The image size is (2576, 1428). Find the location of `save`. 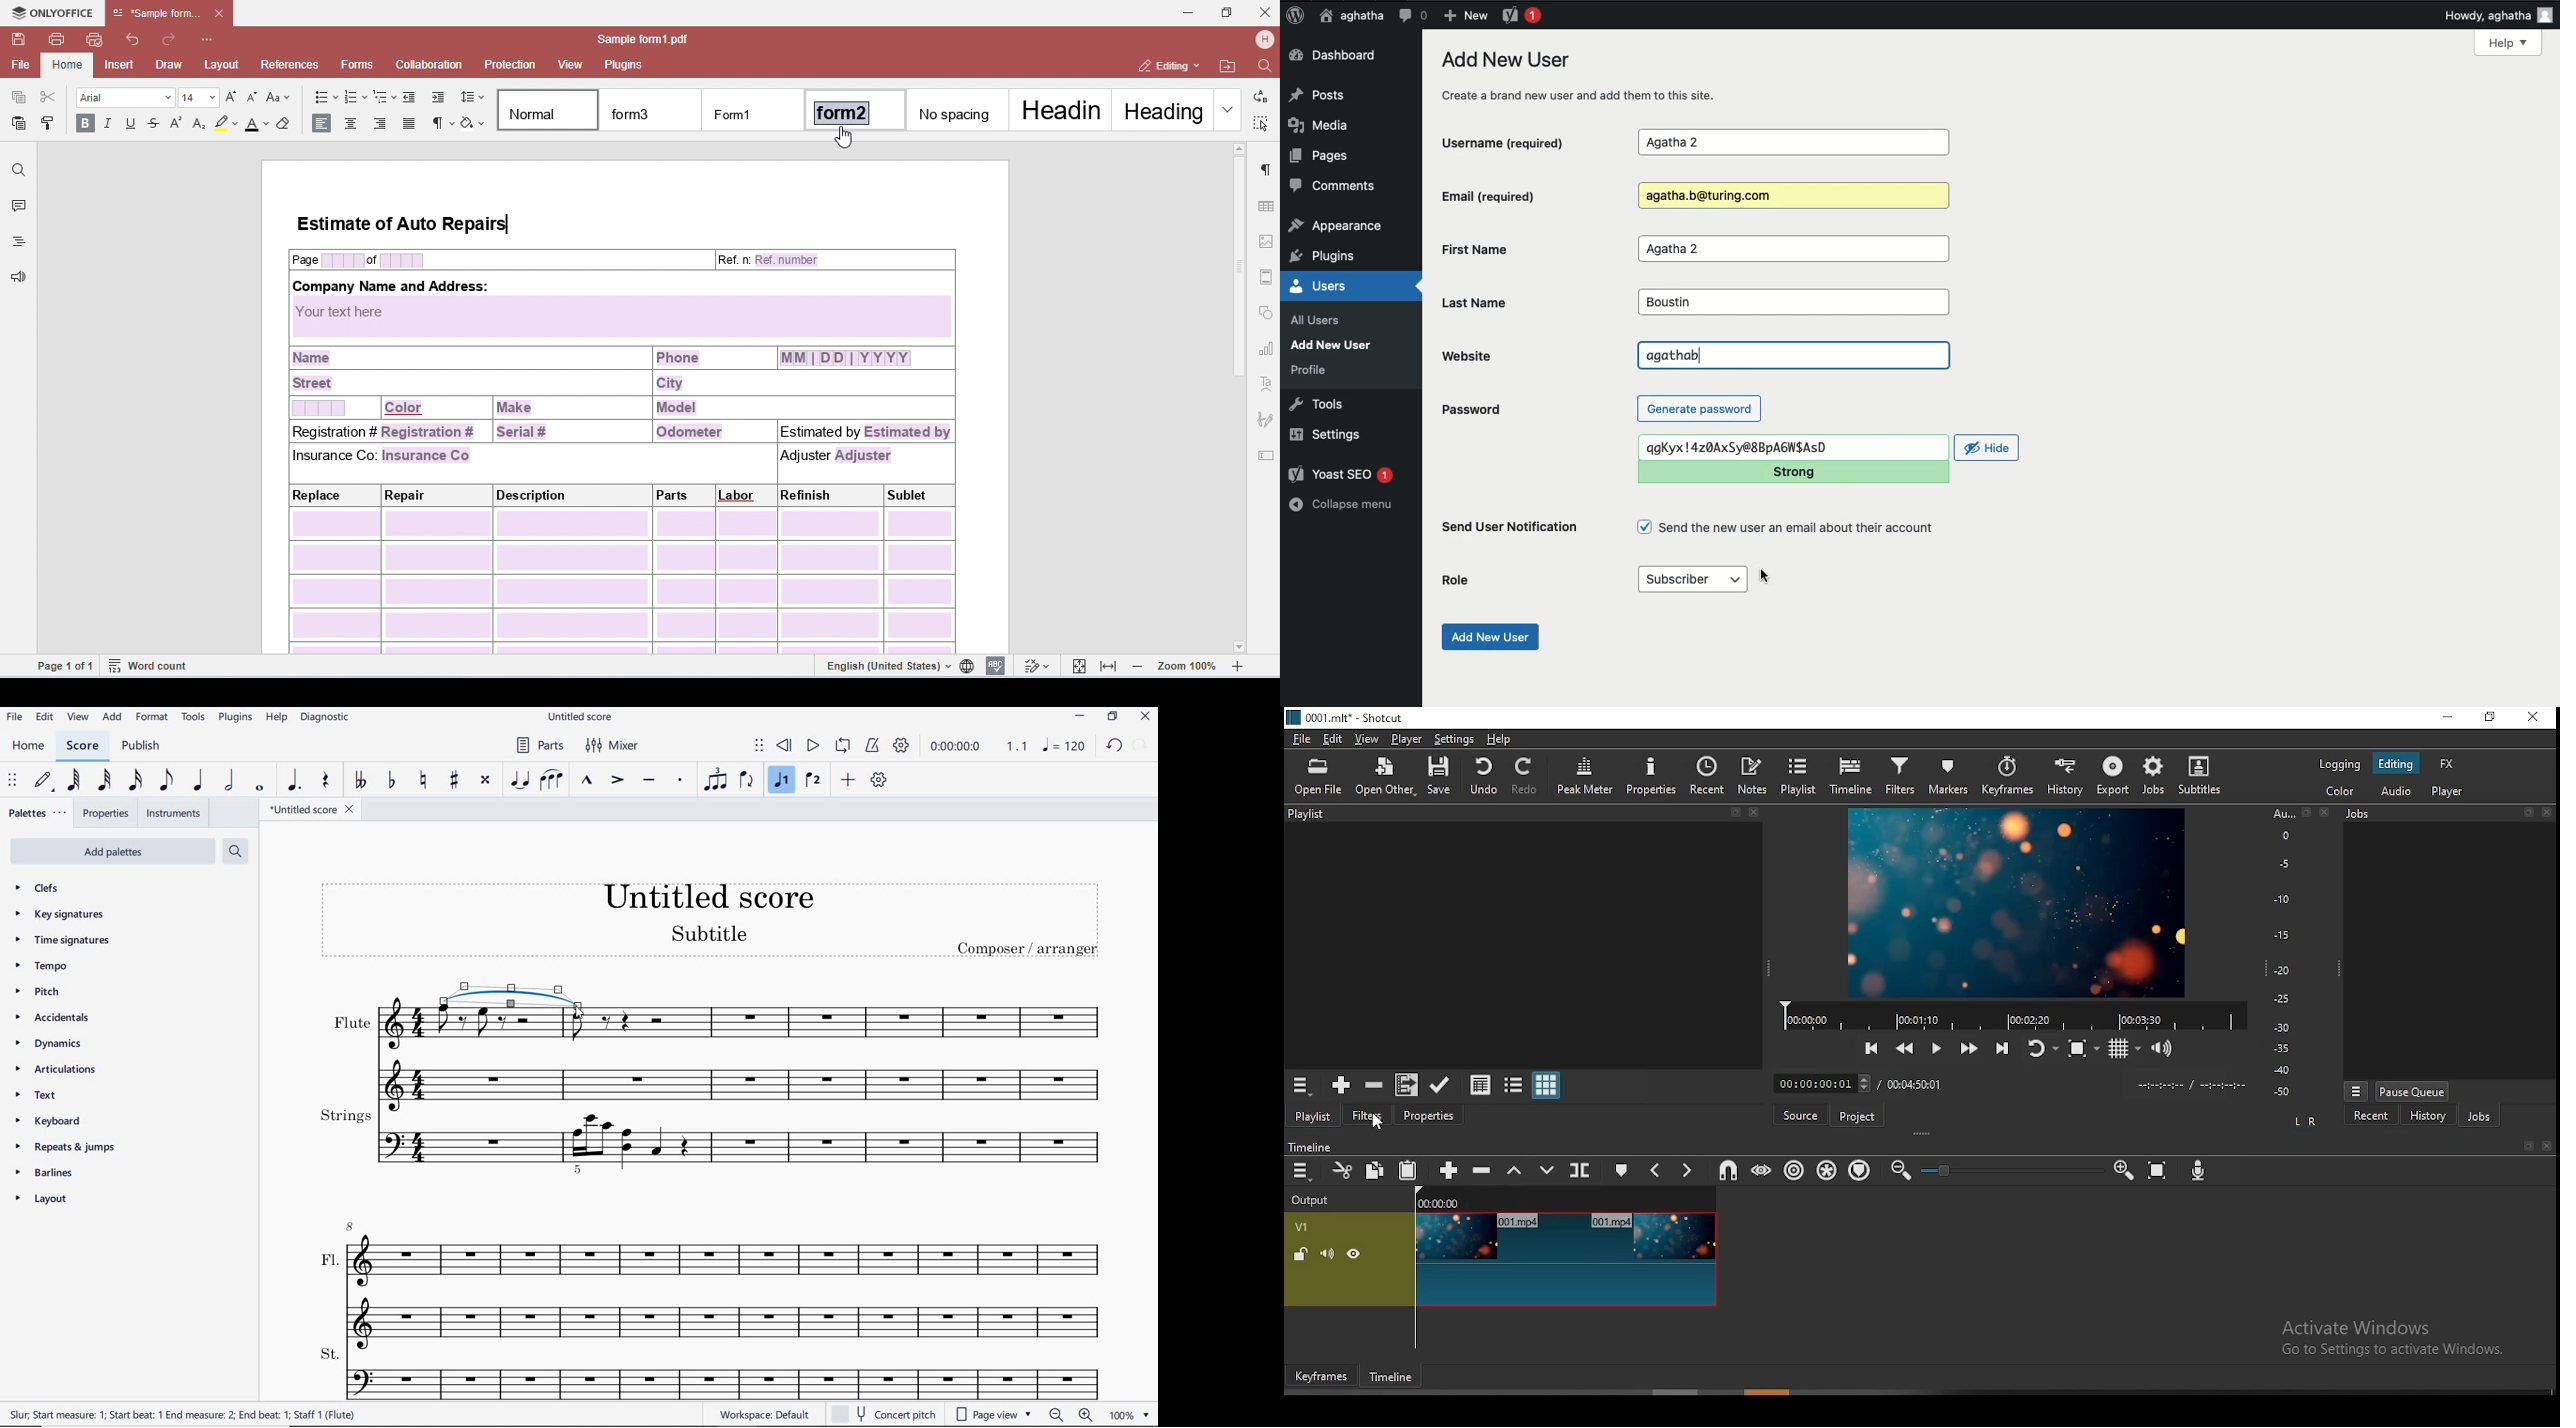

save is located at coordinates (1445, 779).